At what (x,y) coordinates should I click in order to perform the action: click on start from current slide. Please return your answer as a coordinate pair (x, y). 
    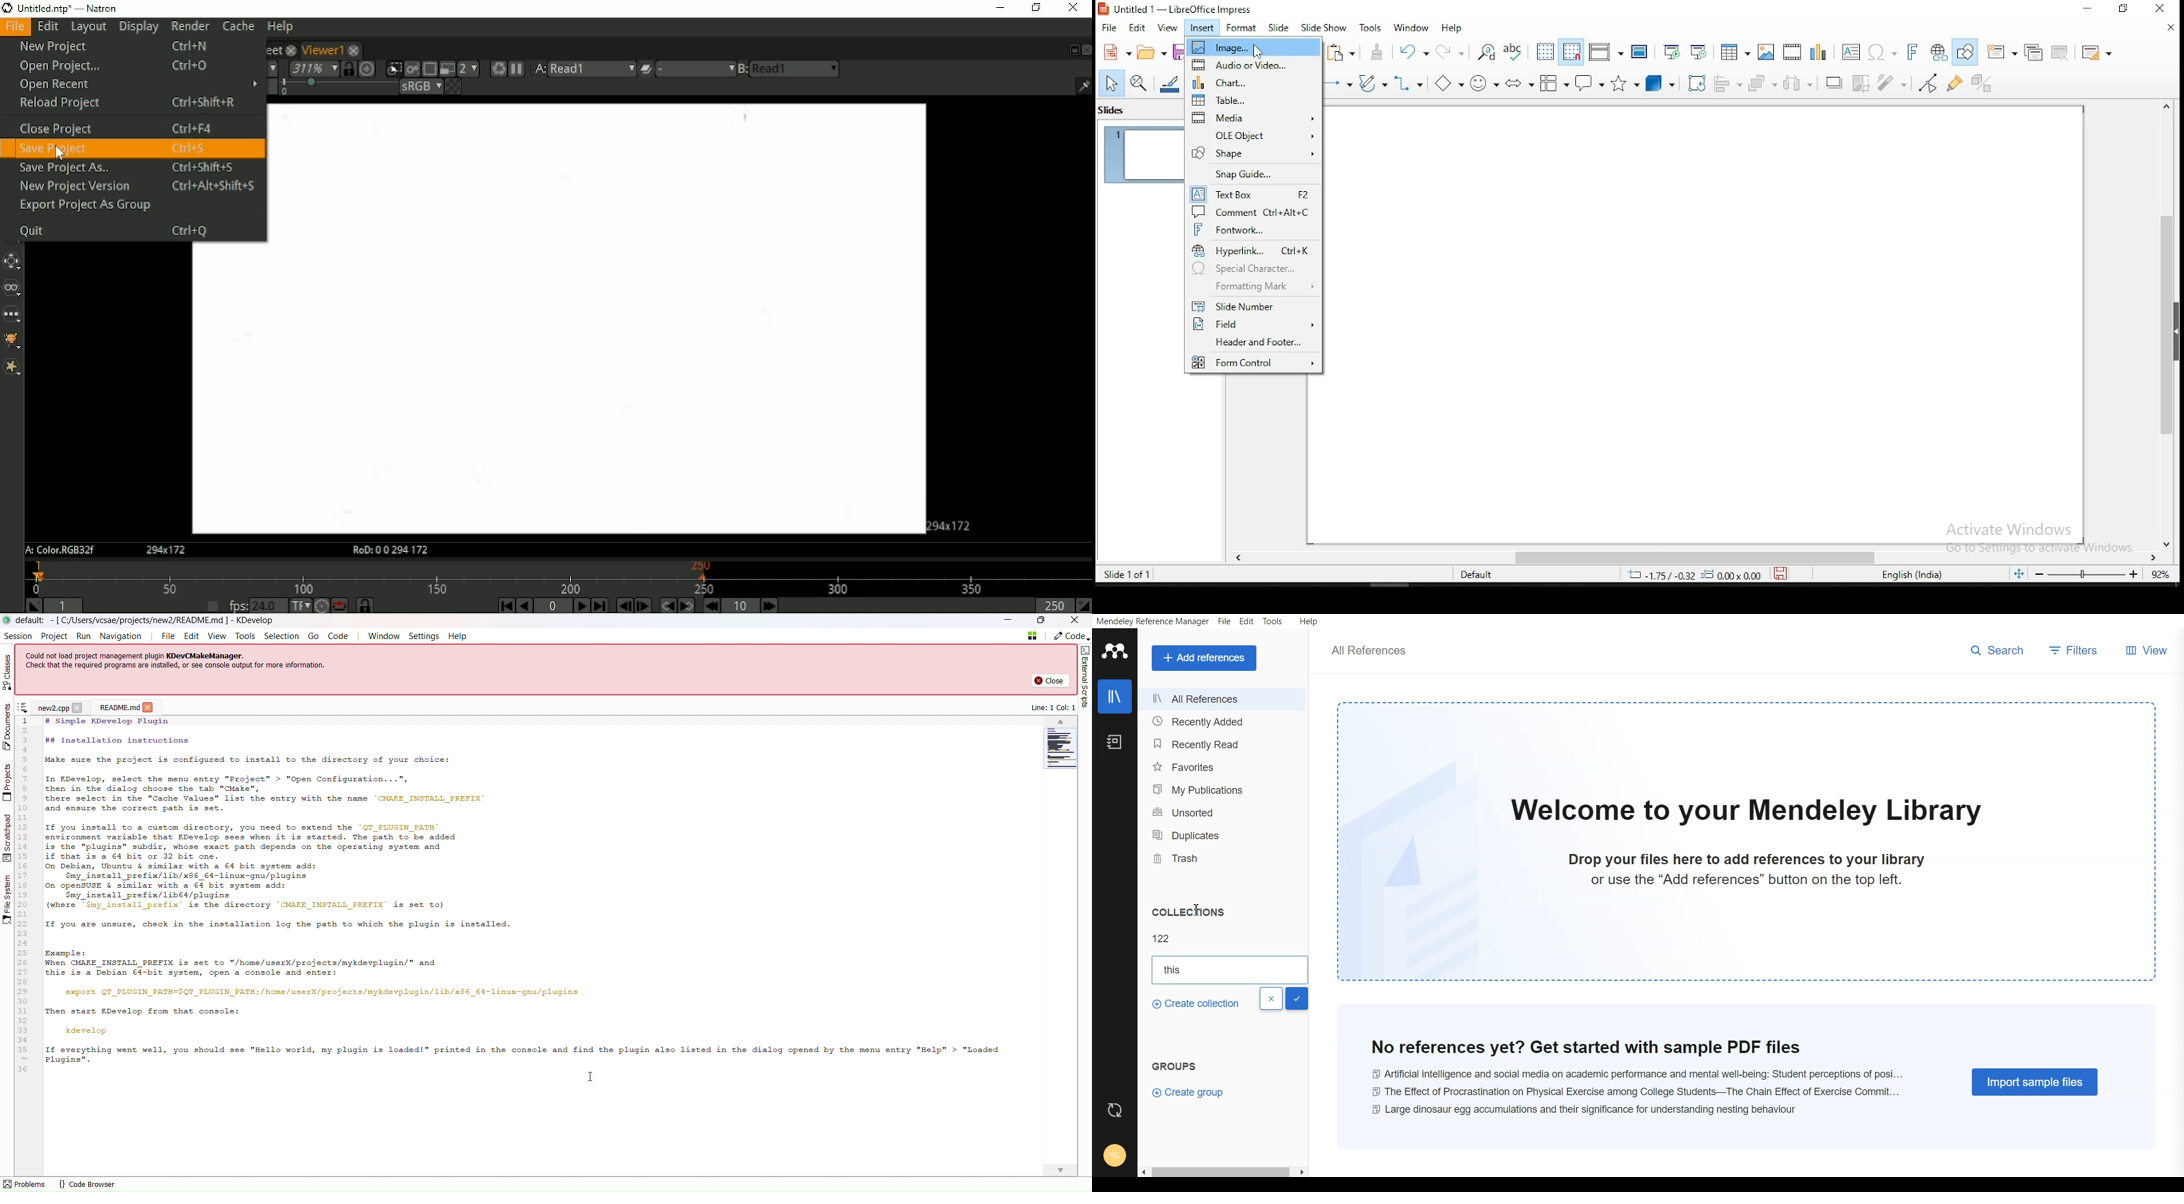
    Looking at the image, I should click on (1702, 50).